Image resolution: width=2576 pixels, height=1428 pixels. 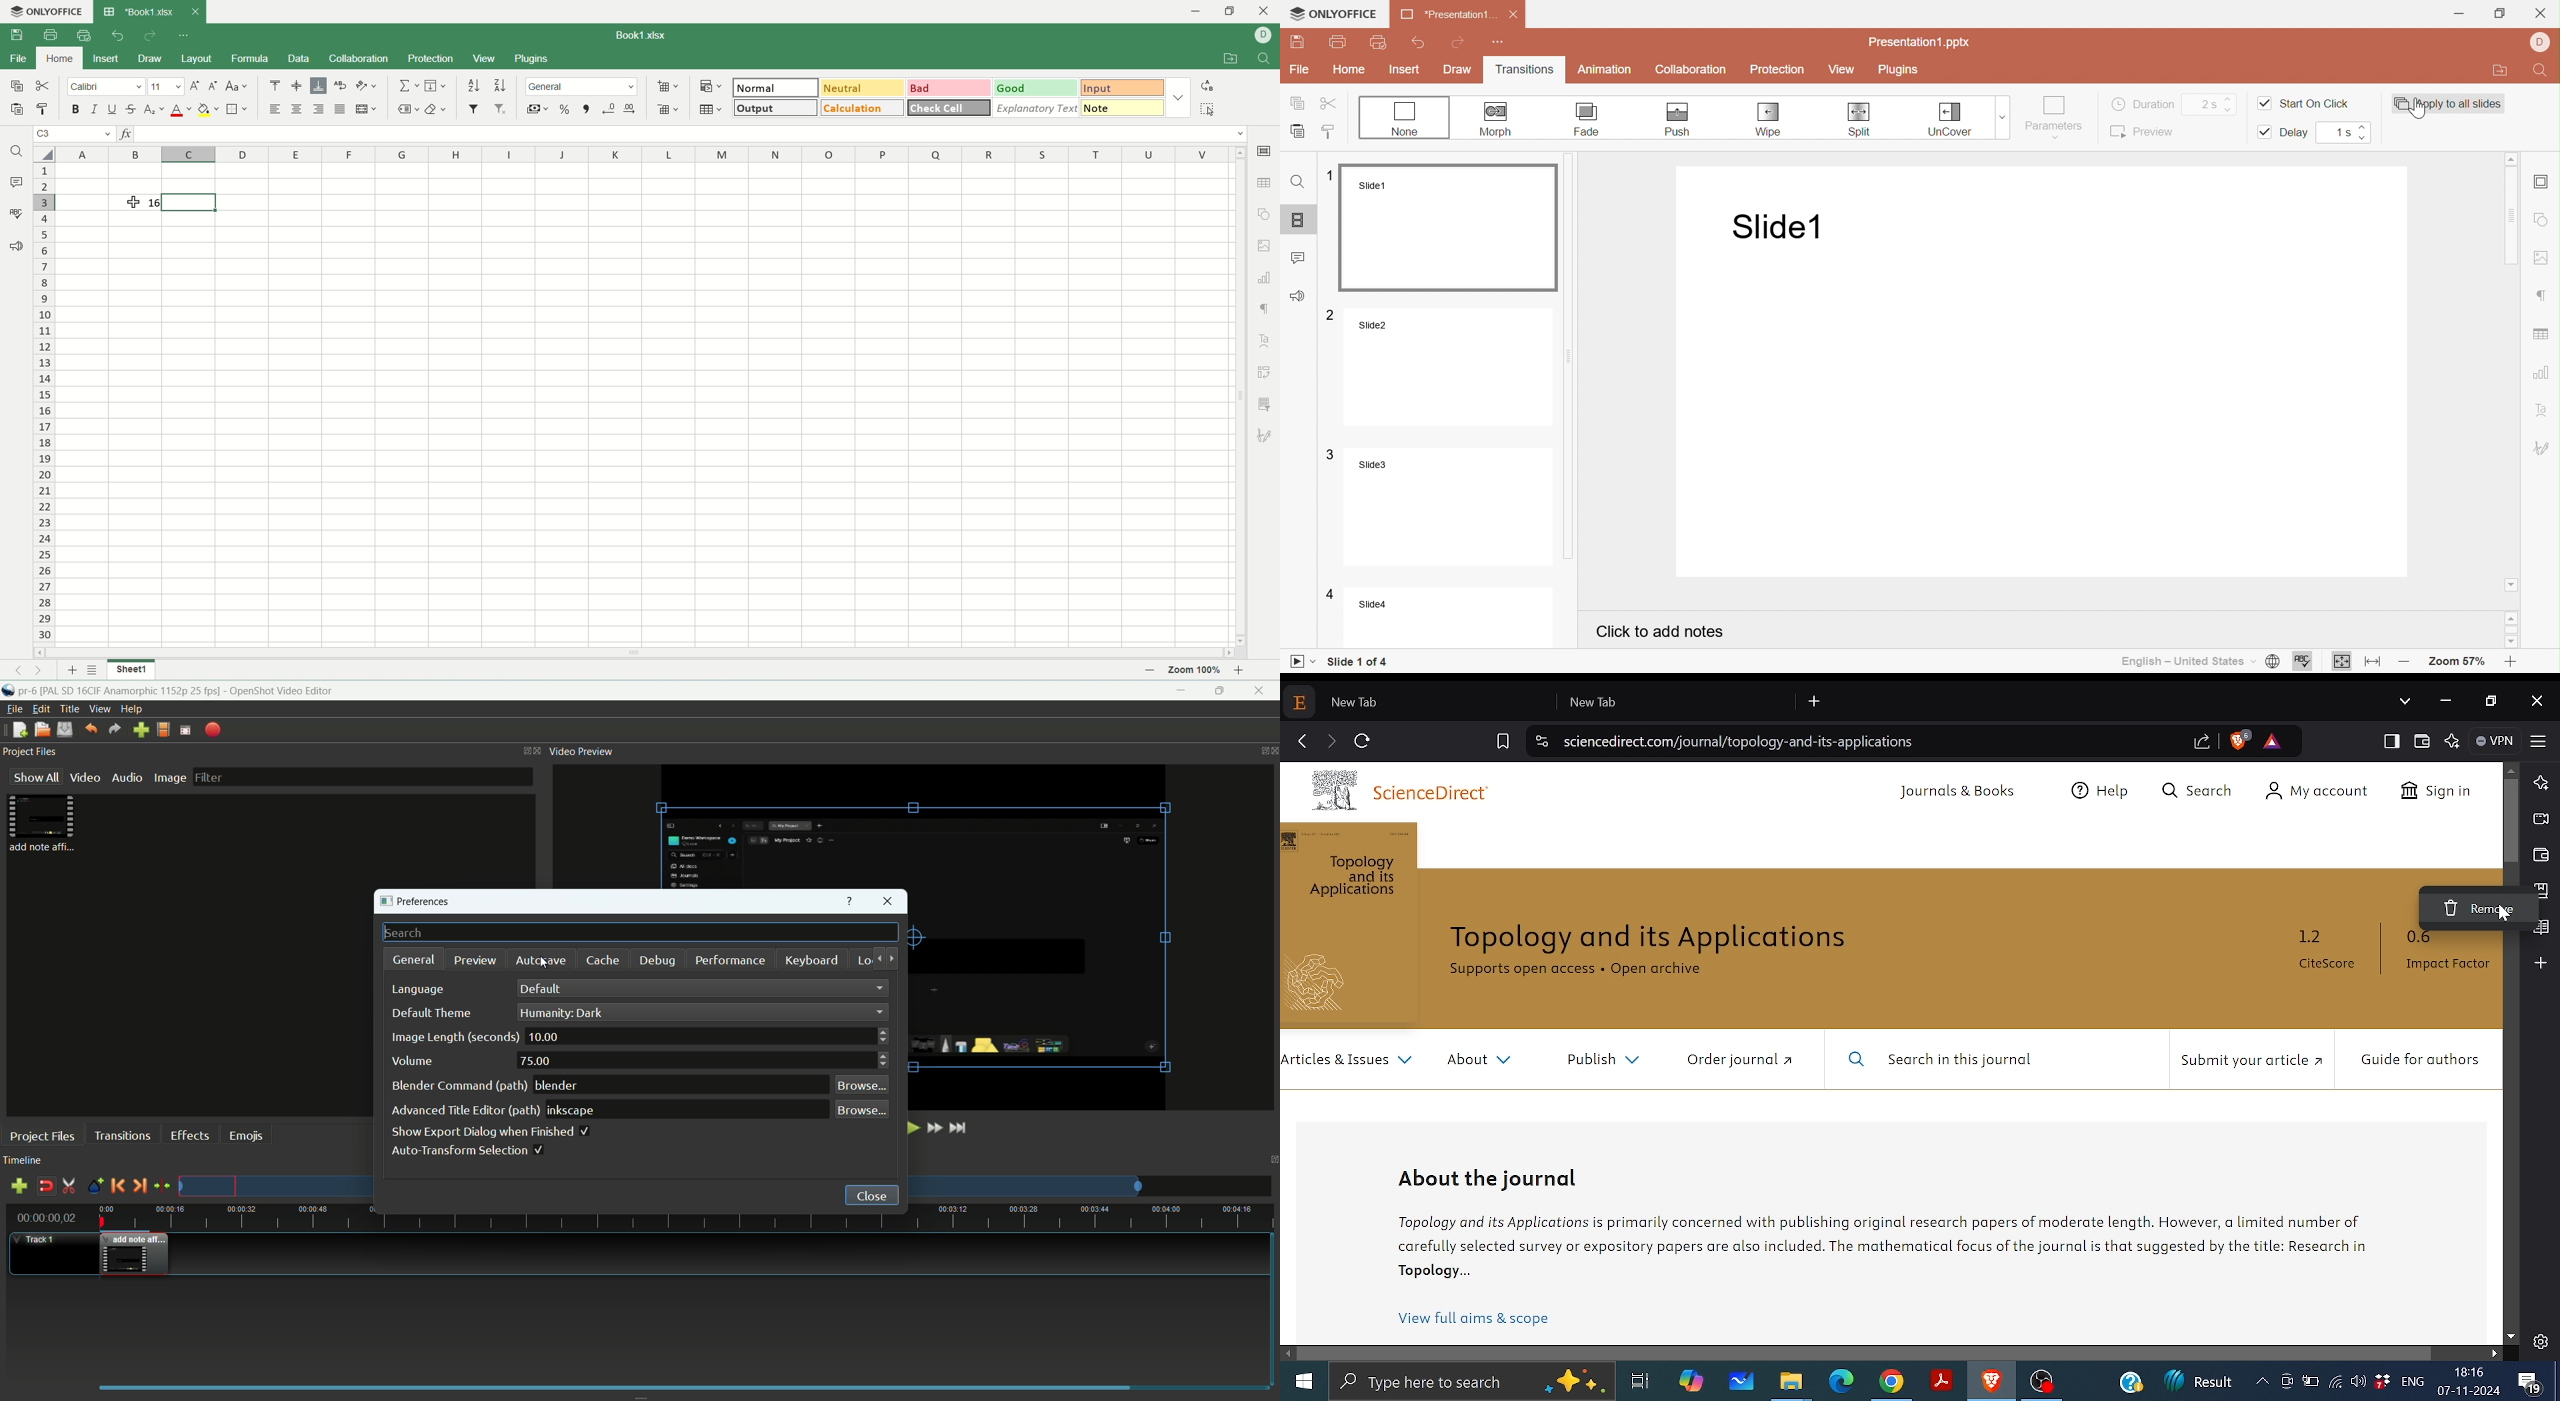 I want to click on font name, so click(x=108, y=87).